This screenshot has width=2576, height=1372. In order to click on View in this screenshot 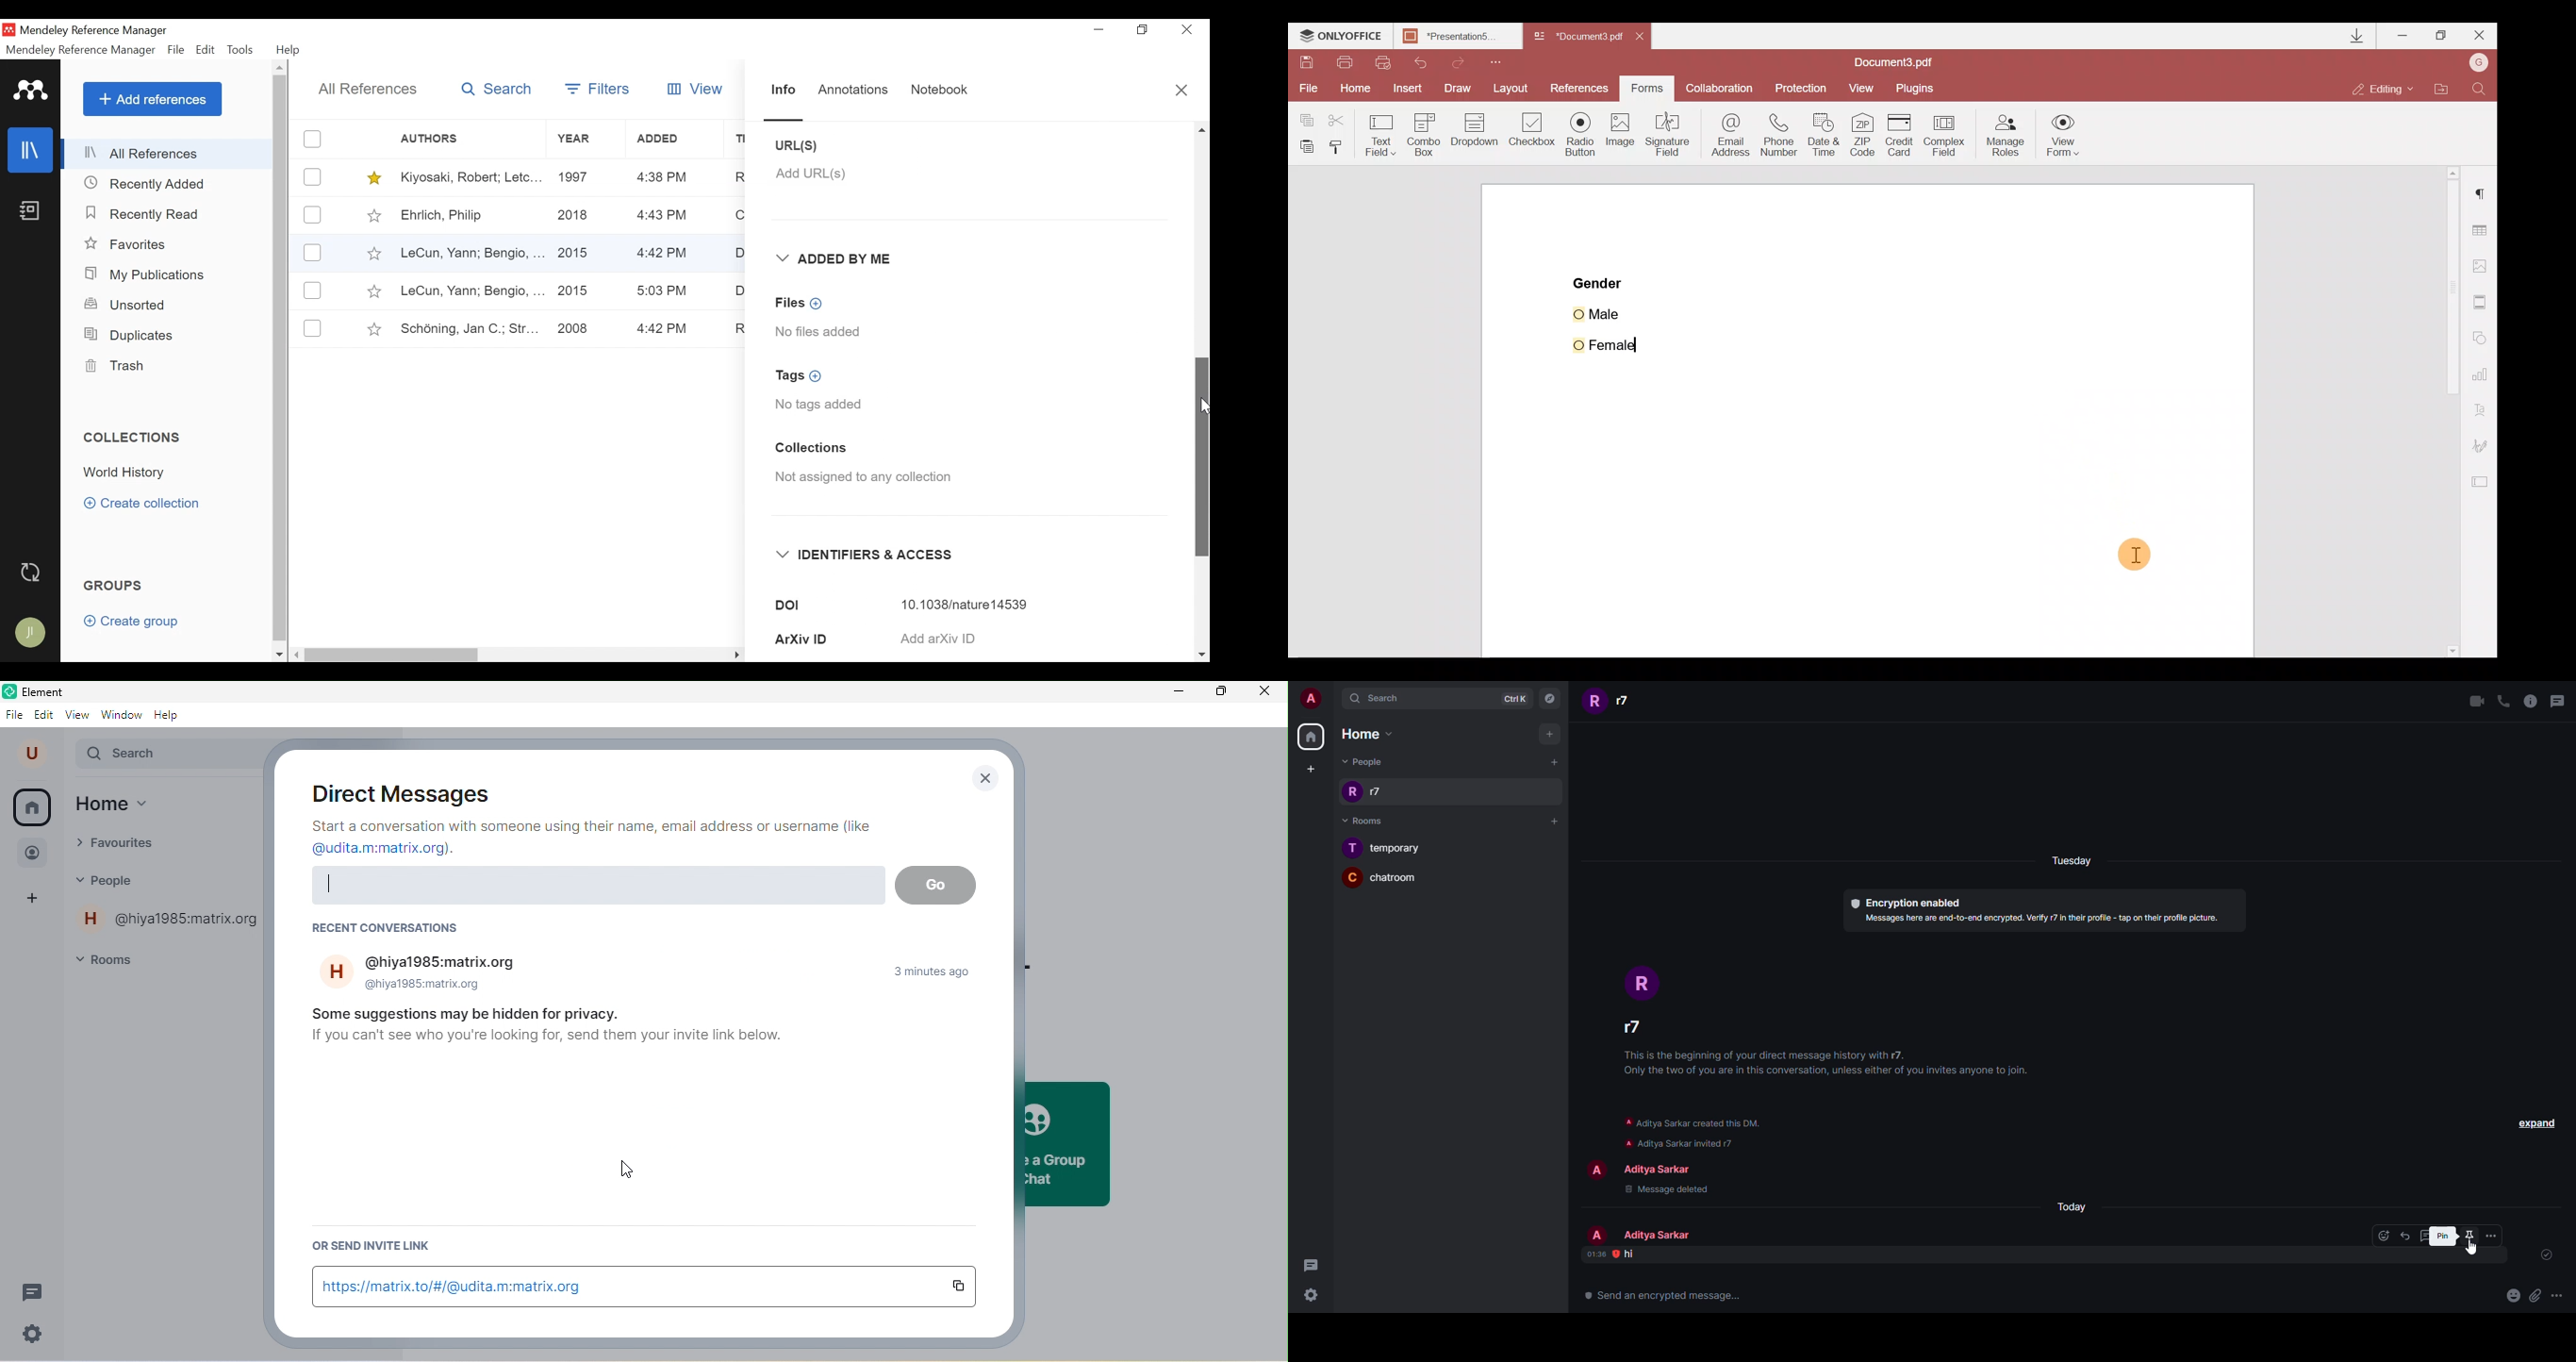, I will do `click(1867, 86)`.